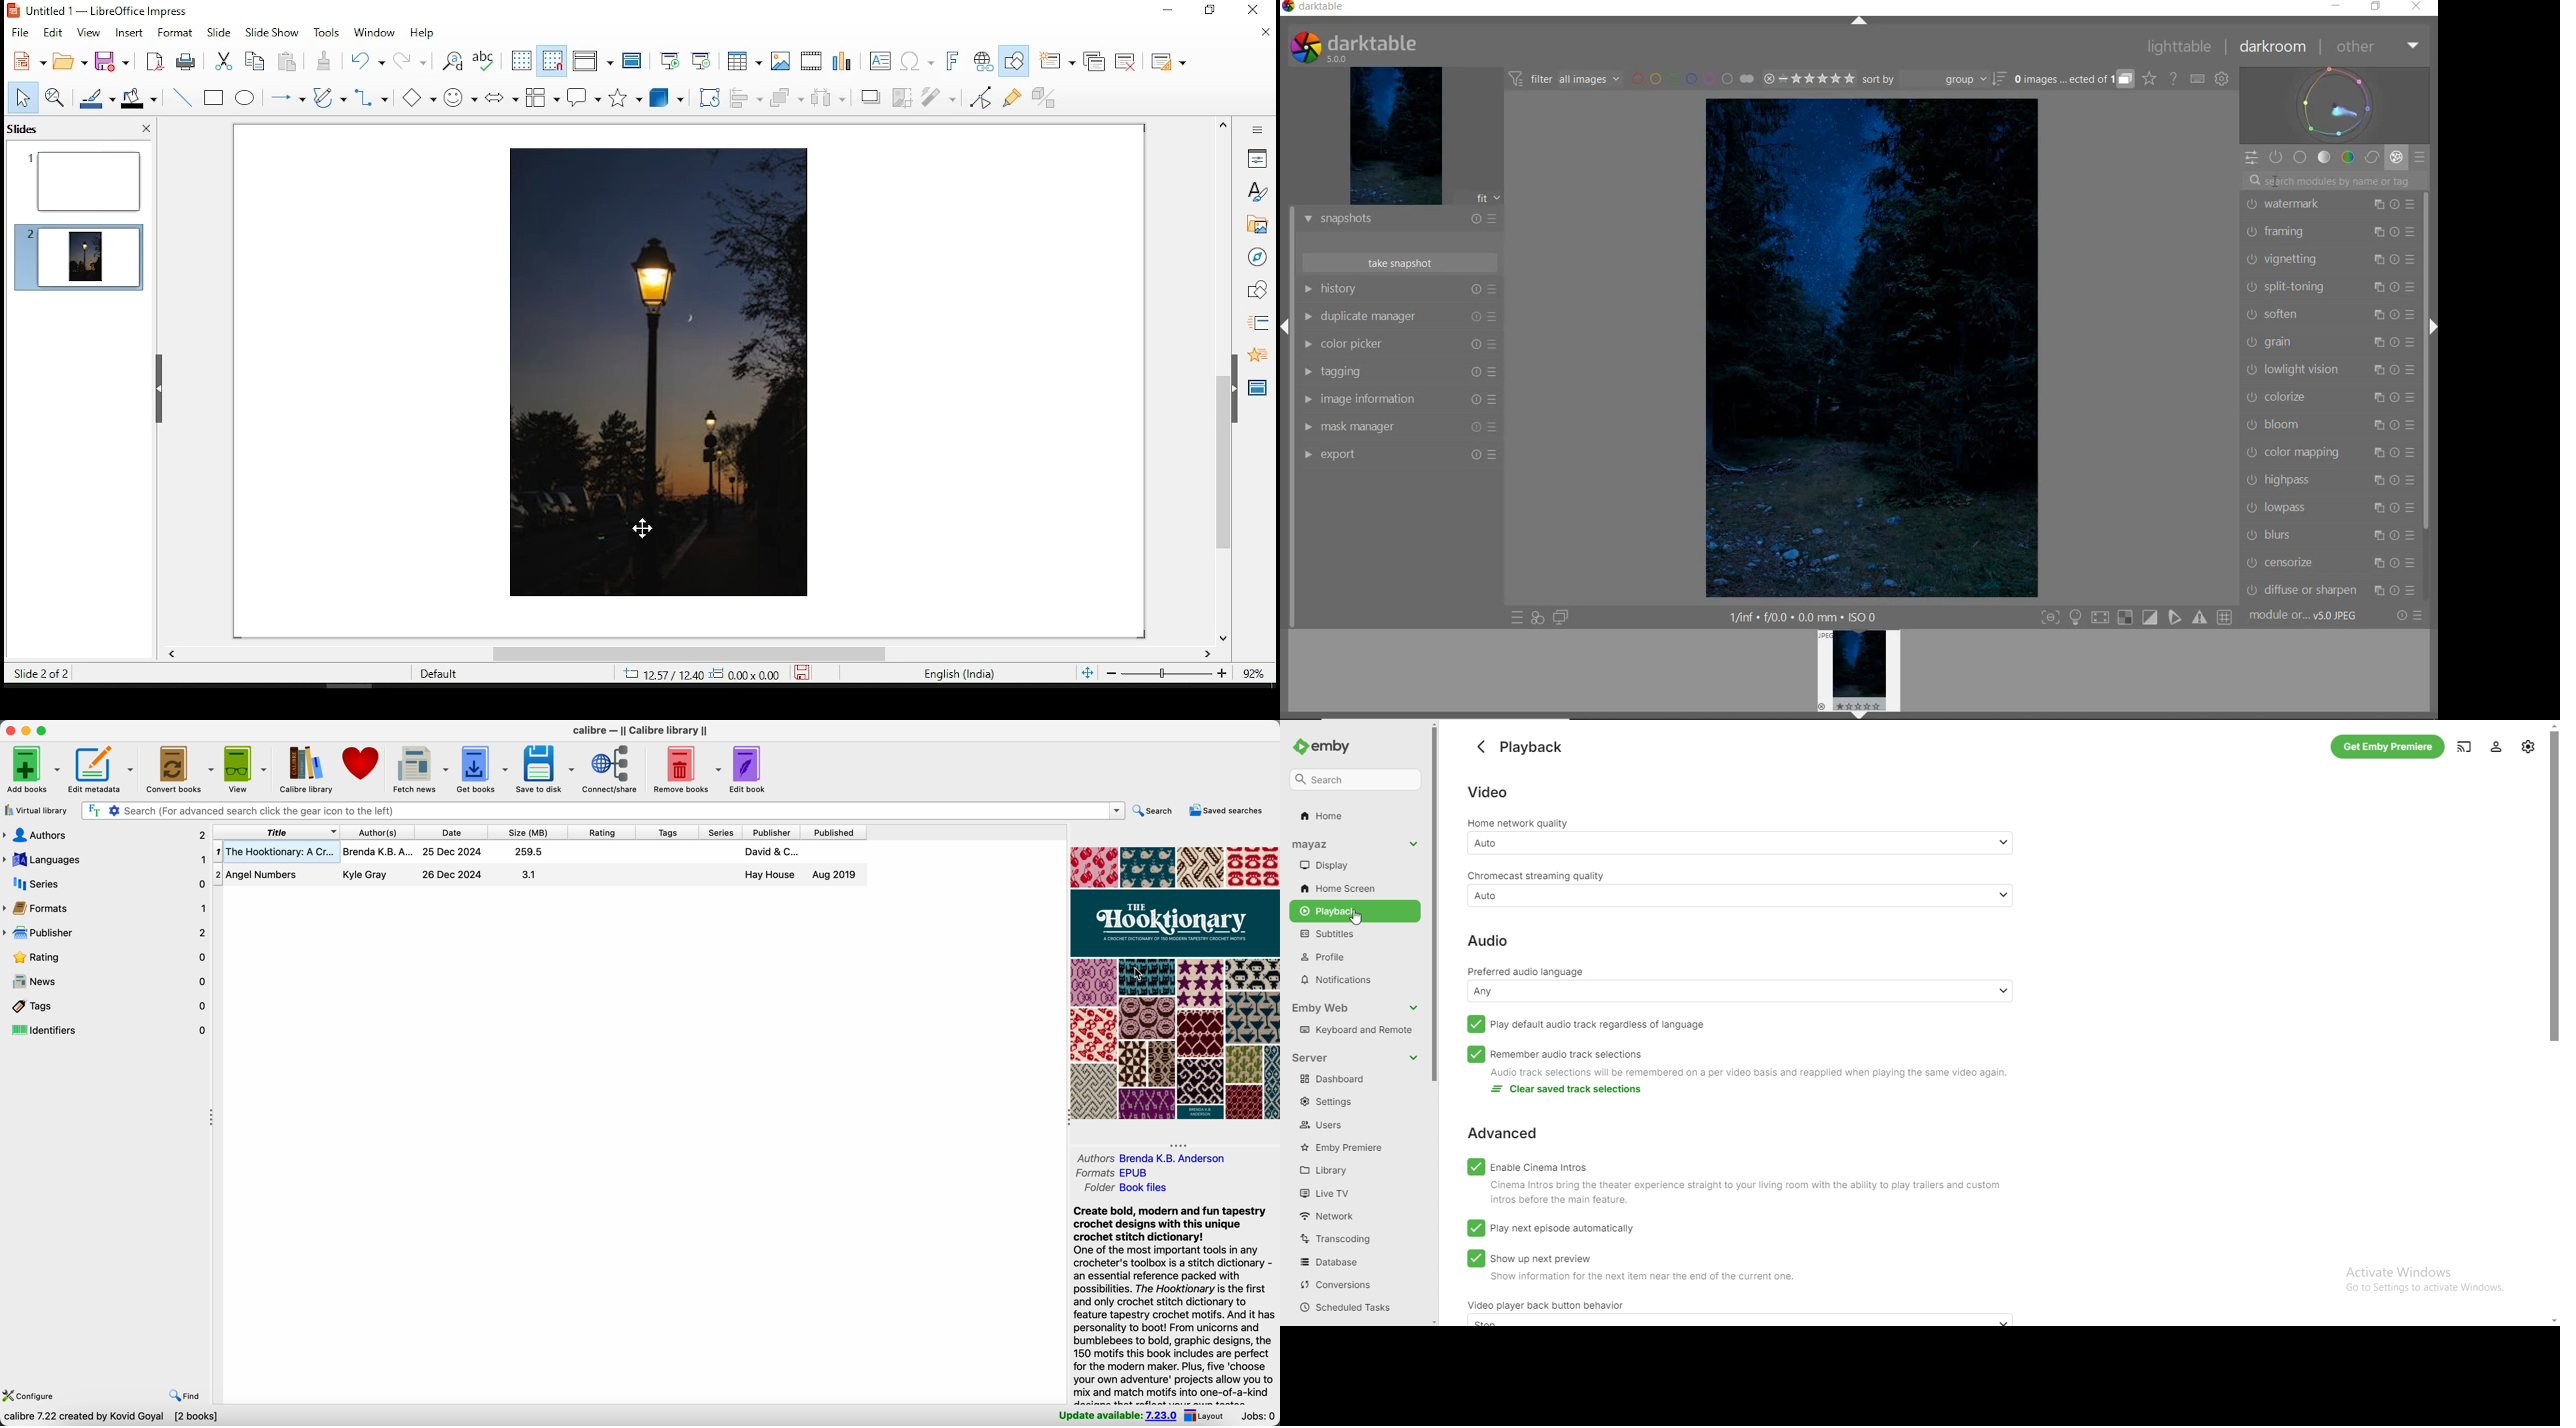 This screenshot has height=1428, width=2576. What do you see at coordinates (2329, 234) in the screenshot?
I see `FRAMING` at bounding box center [2329, 234].